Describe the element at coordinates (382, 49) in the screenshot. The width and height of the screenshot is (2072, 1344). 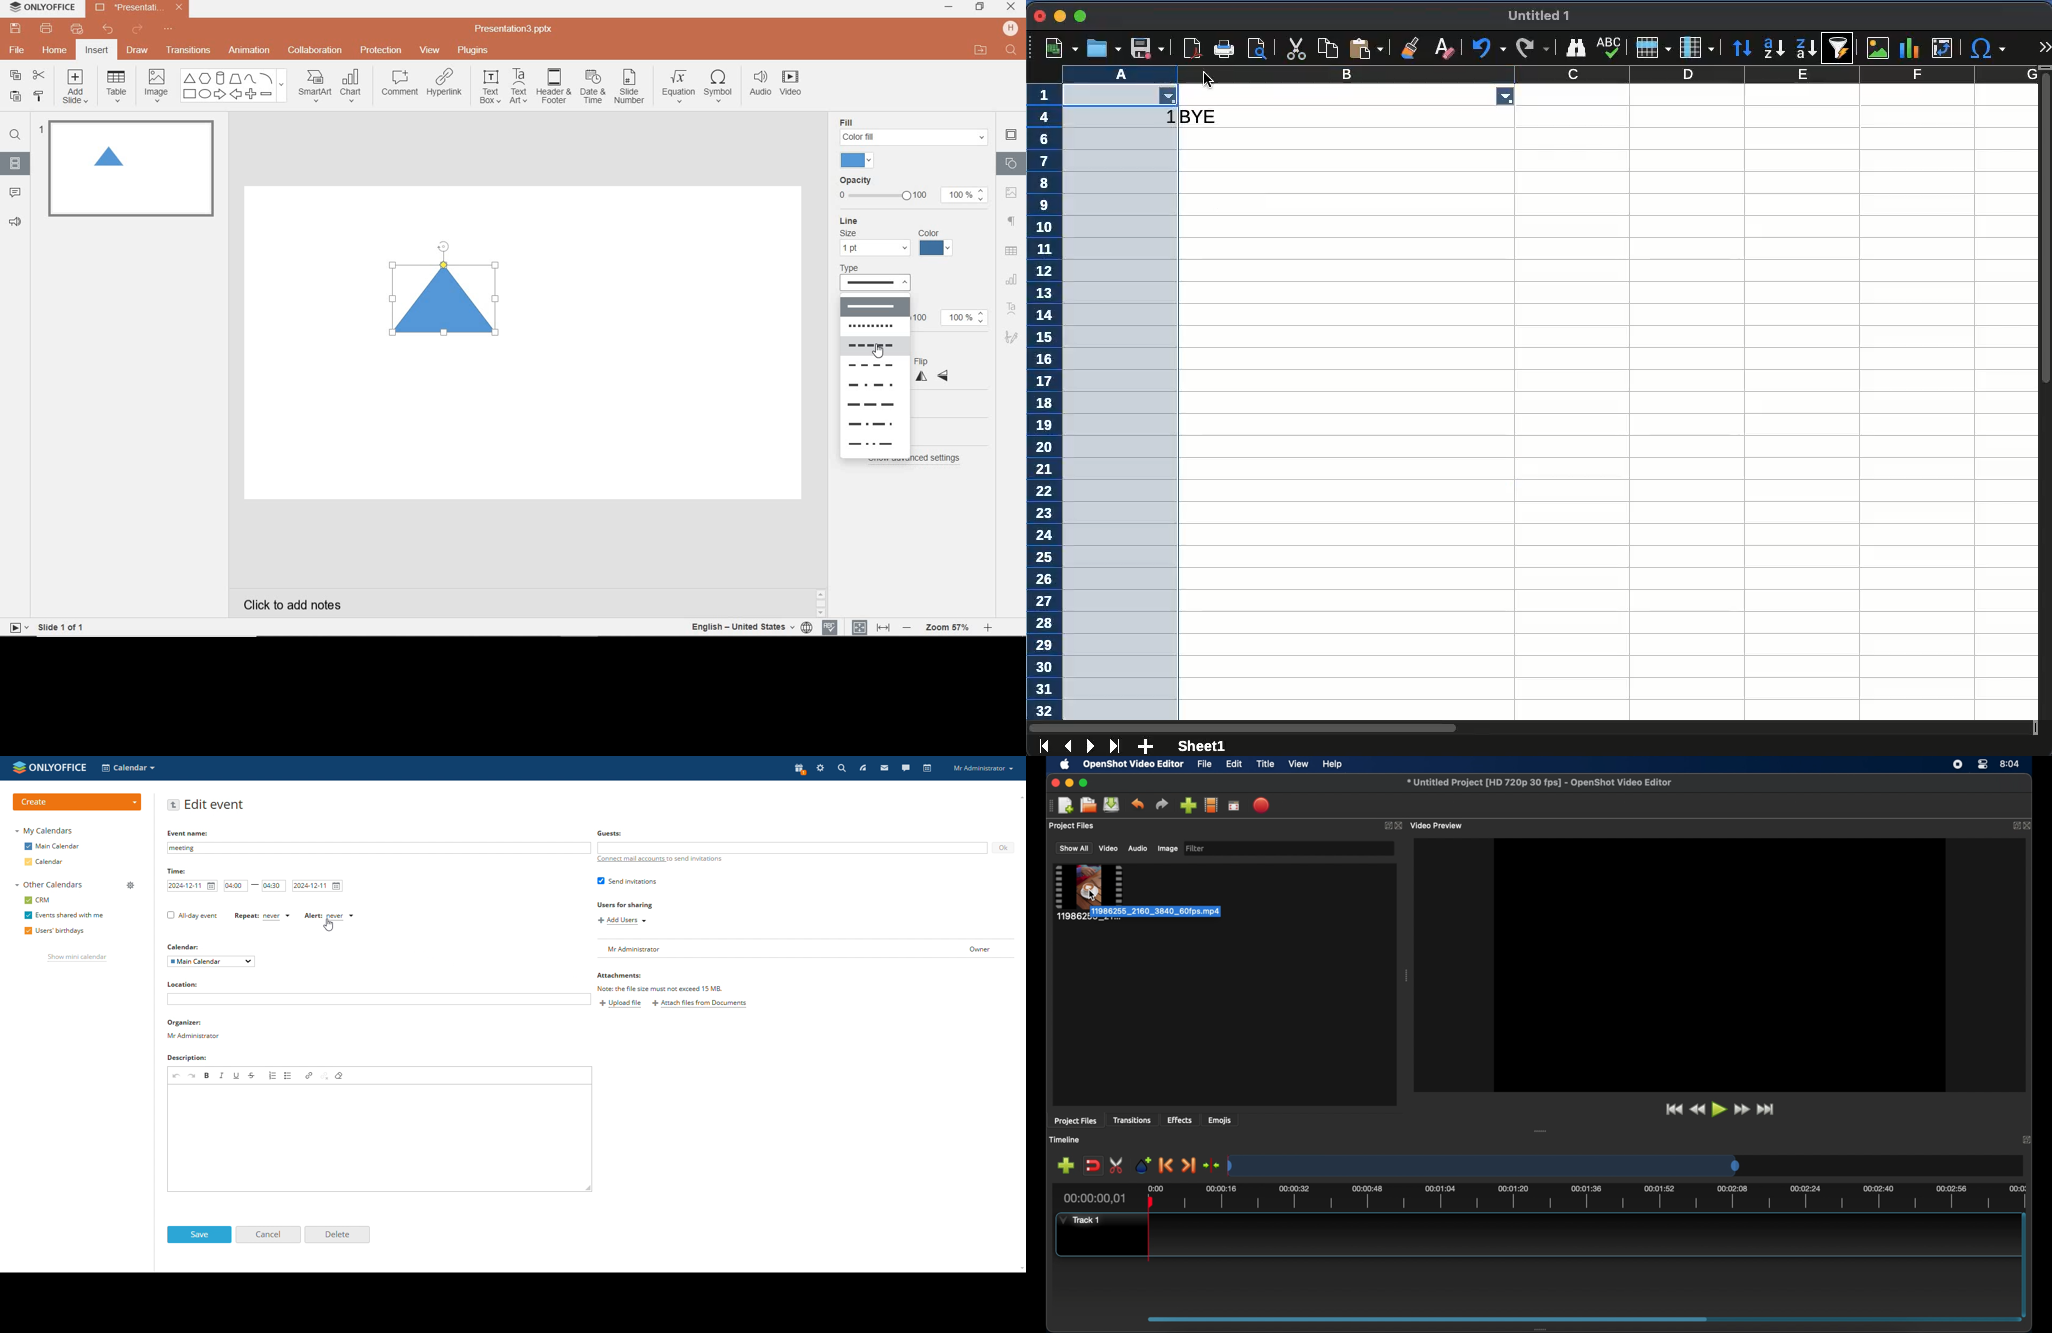
I see `PROTECTION` at that location.